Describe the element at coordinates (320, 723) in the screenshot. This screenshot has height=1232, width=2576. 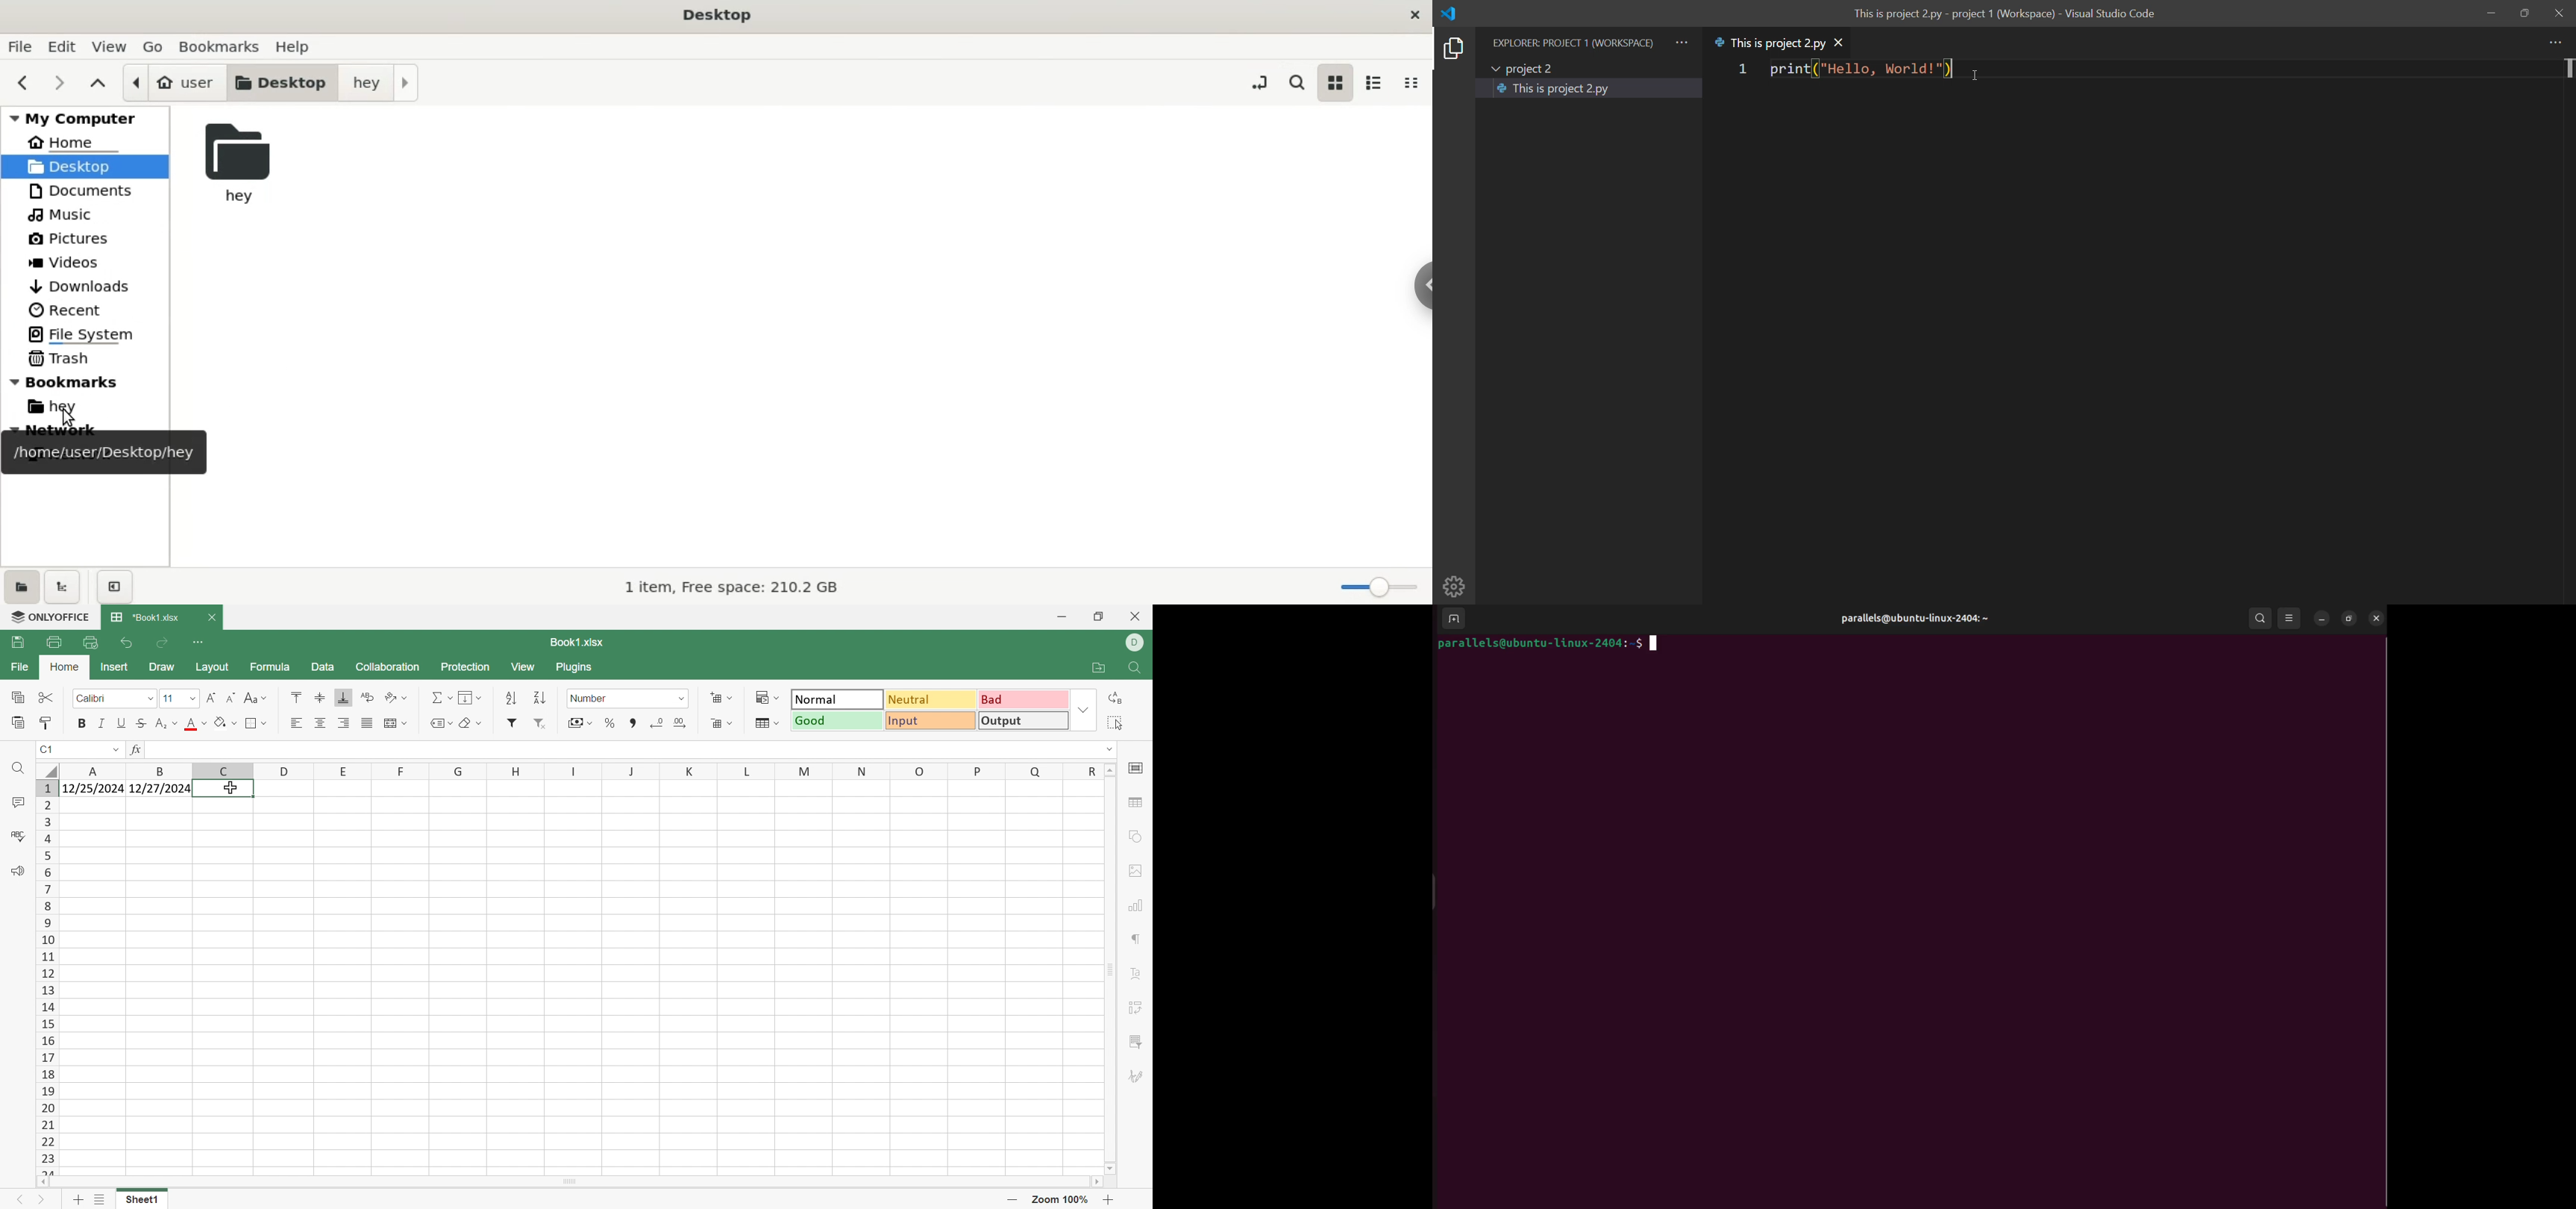
I see `Align center` at that location.